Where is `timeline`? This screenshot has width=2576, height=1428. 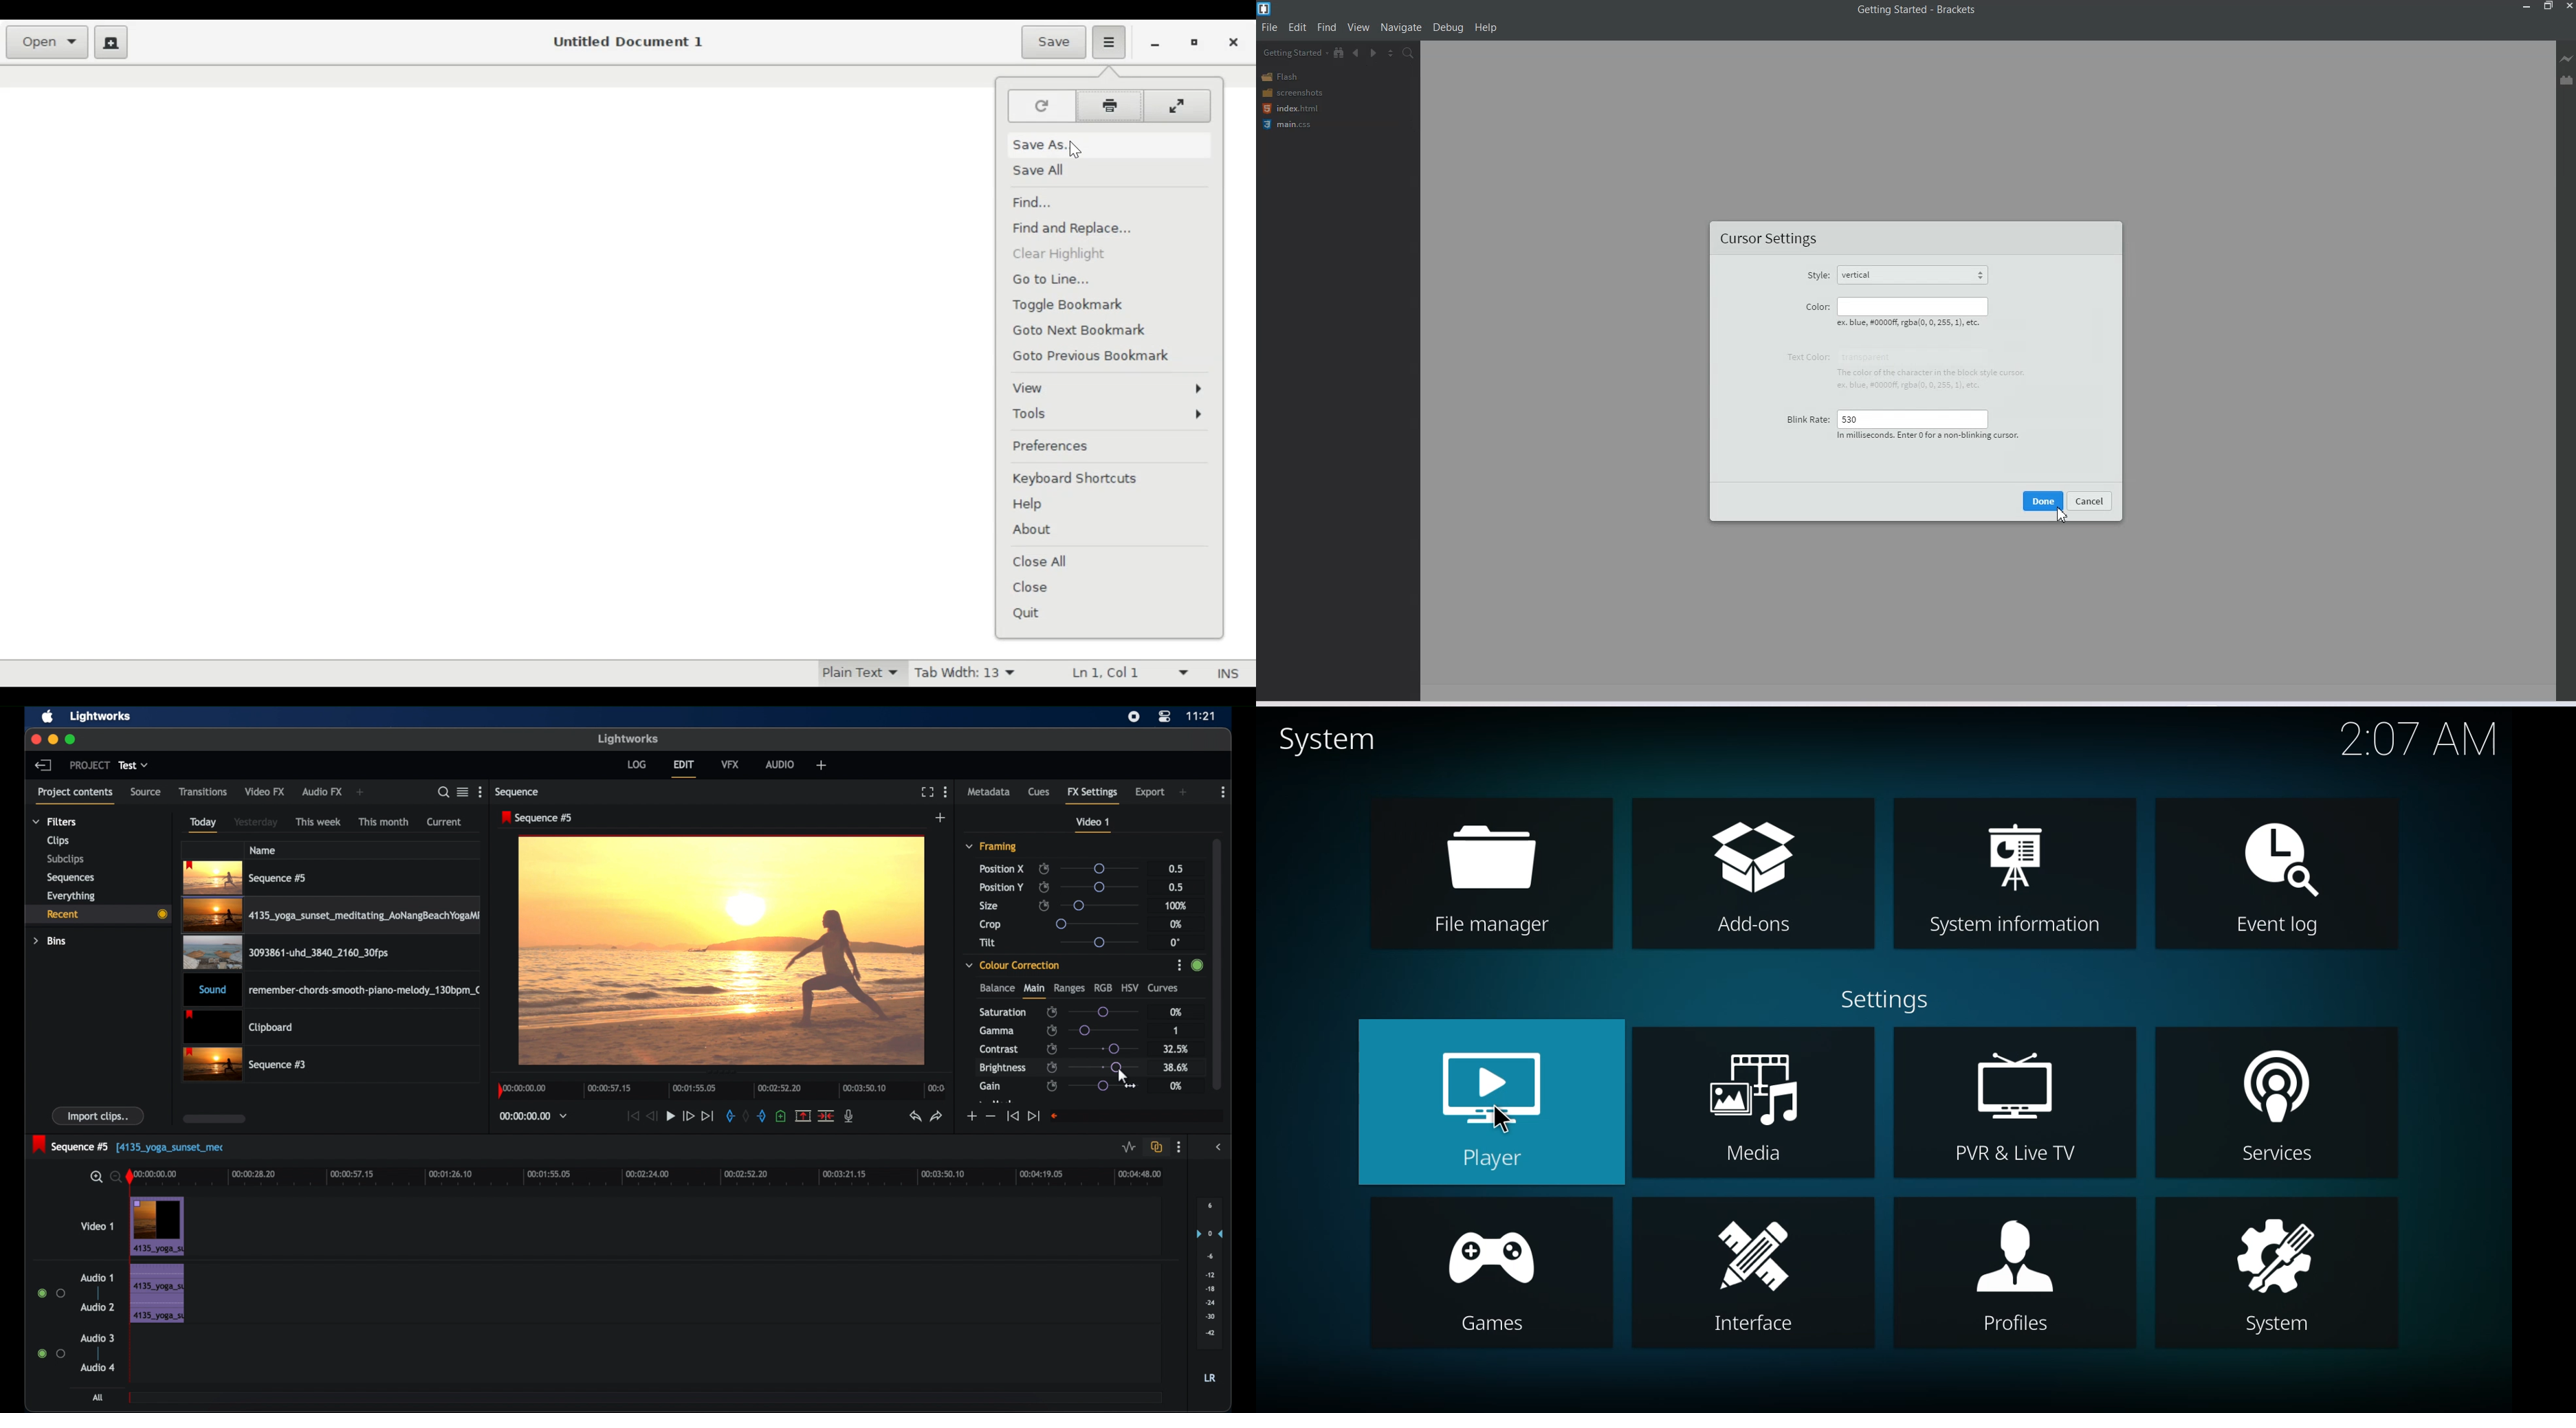
timeline is located at coordinates (722, 1089).